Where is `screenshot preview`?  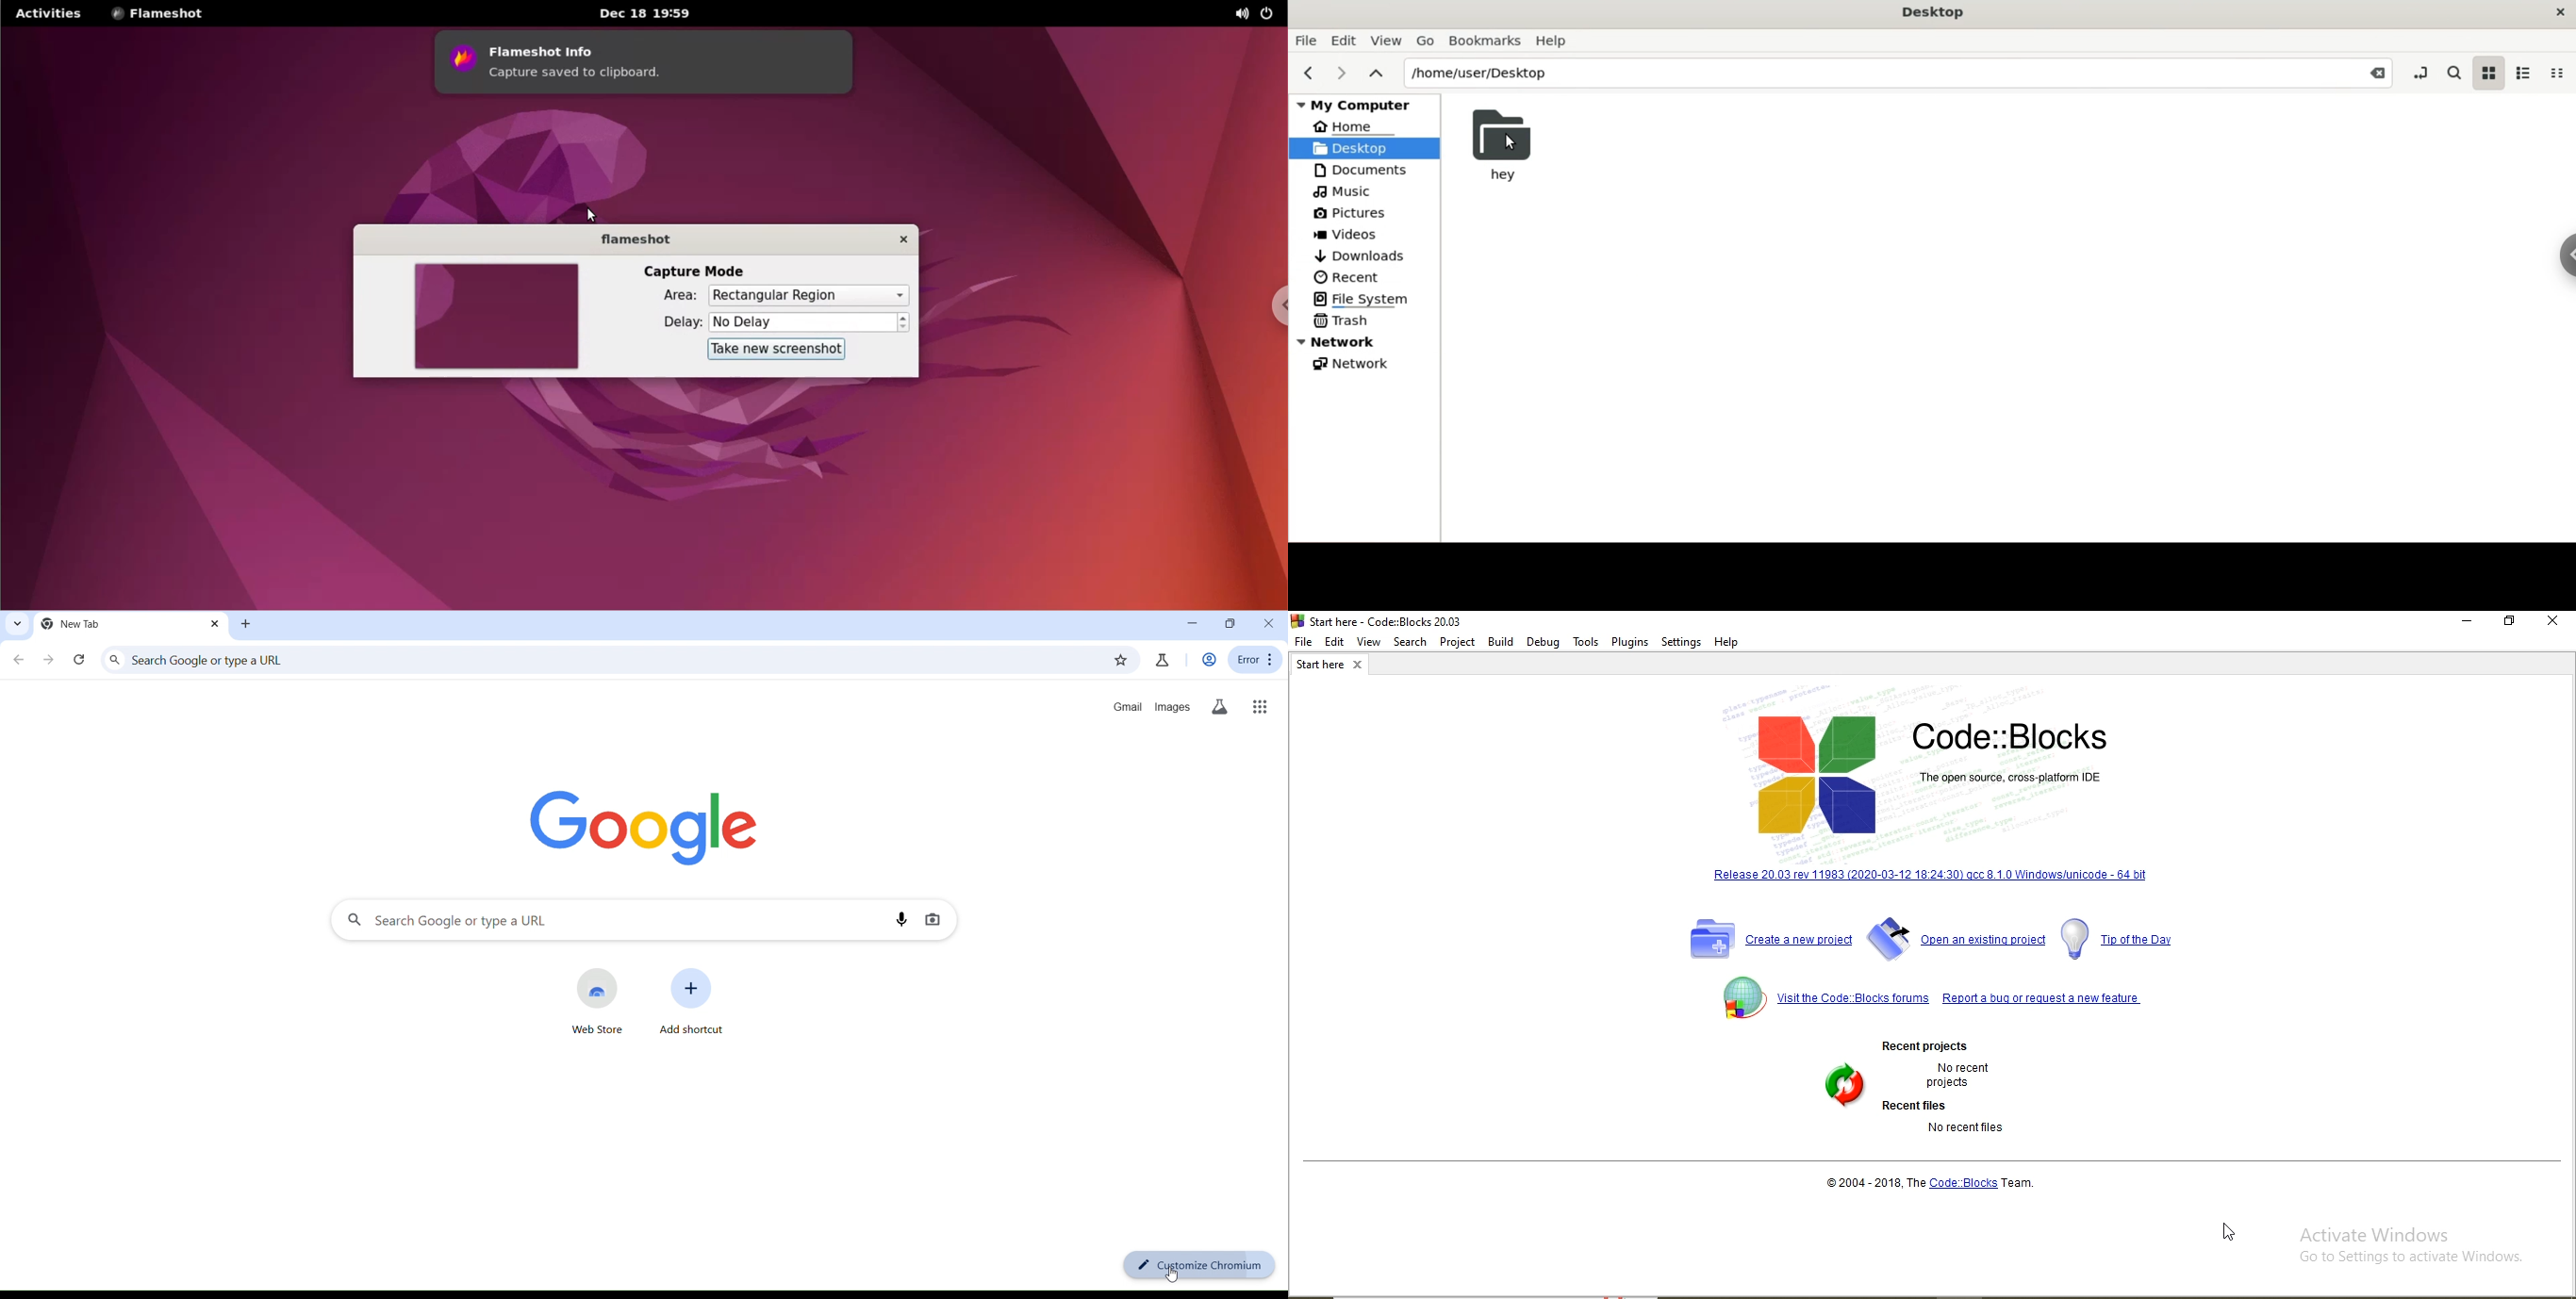 screenshot preview is located at coordinates (496, 318).